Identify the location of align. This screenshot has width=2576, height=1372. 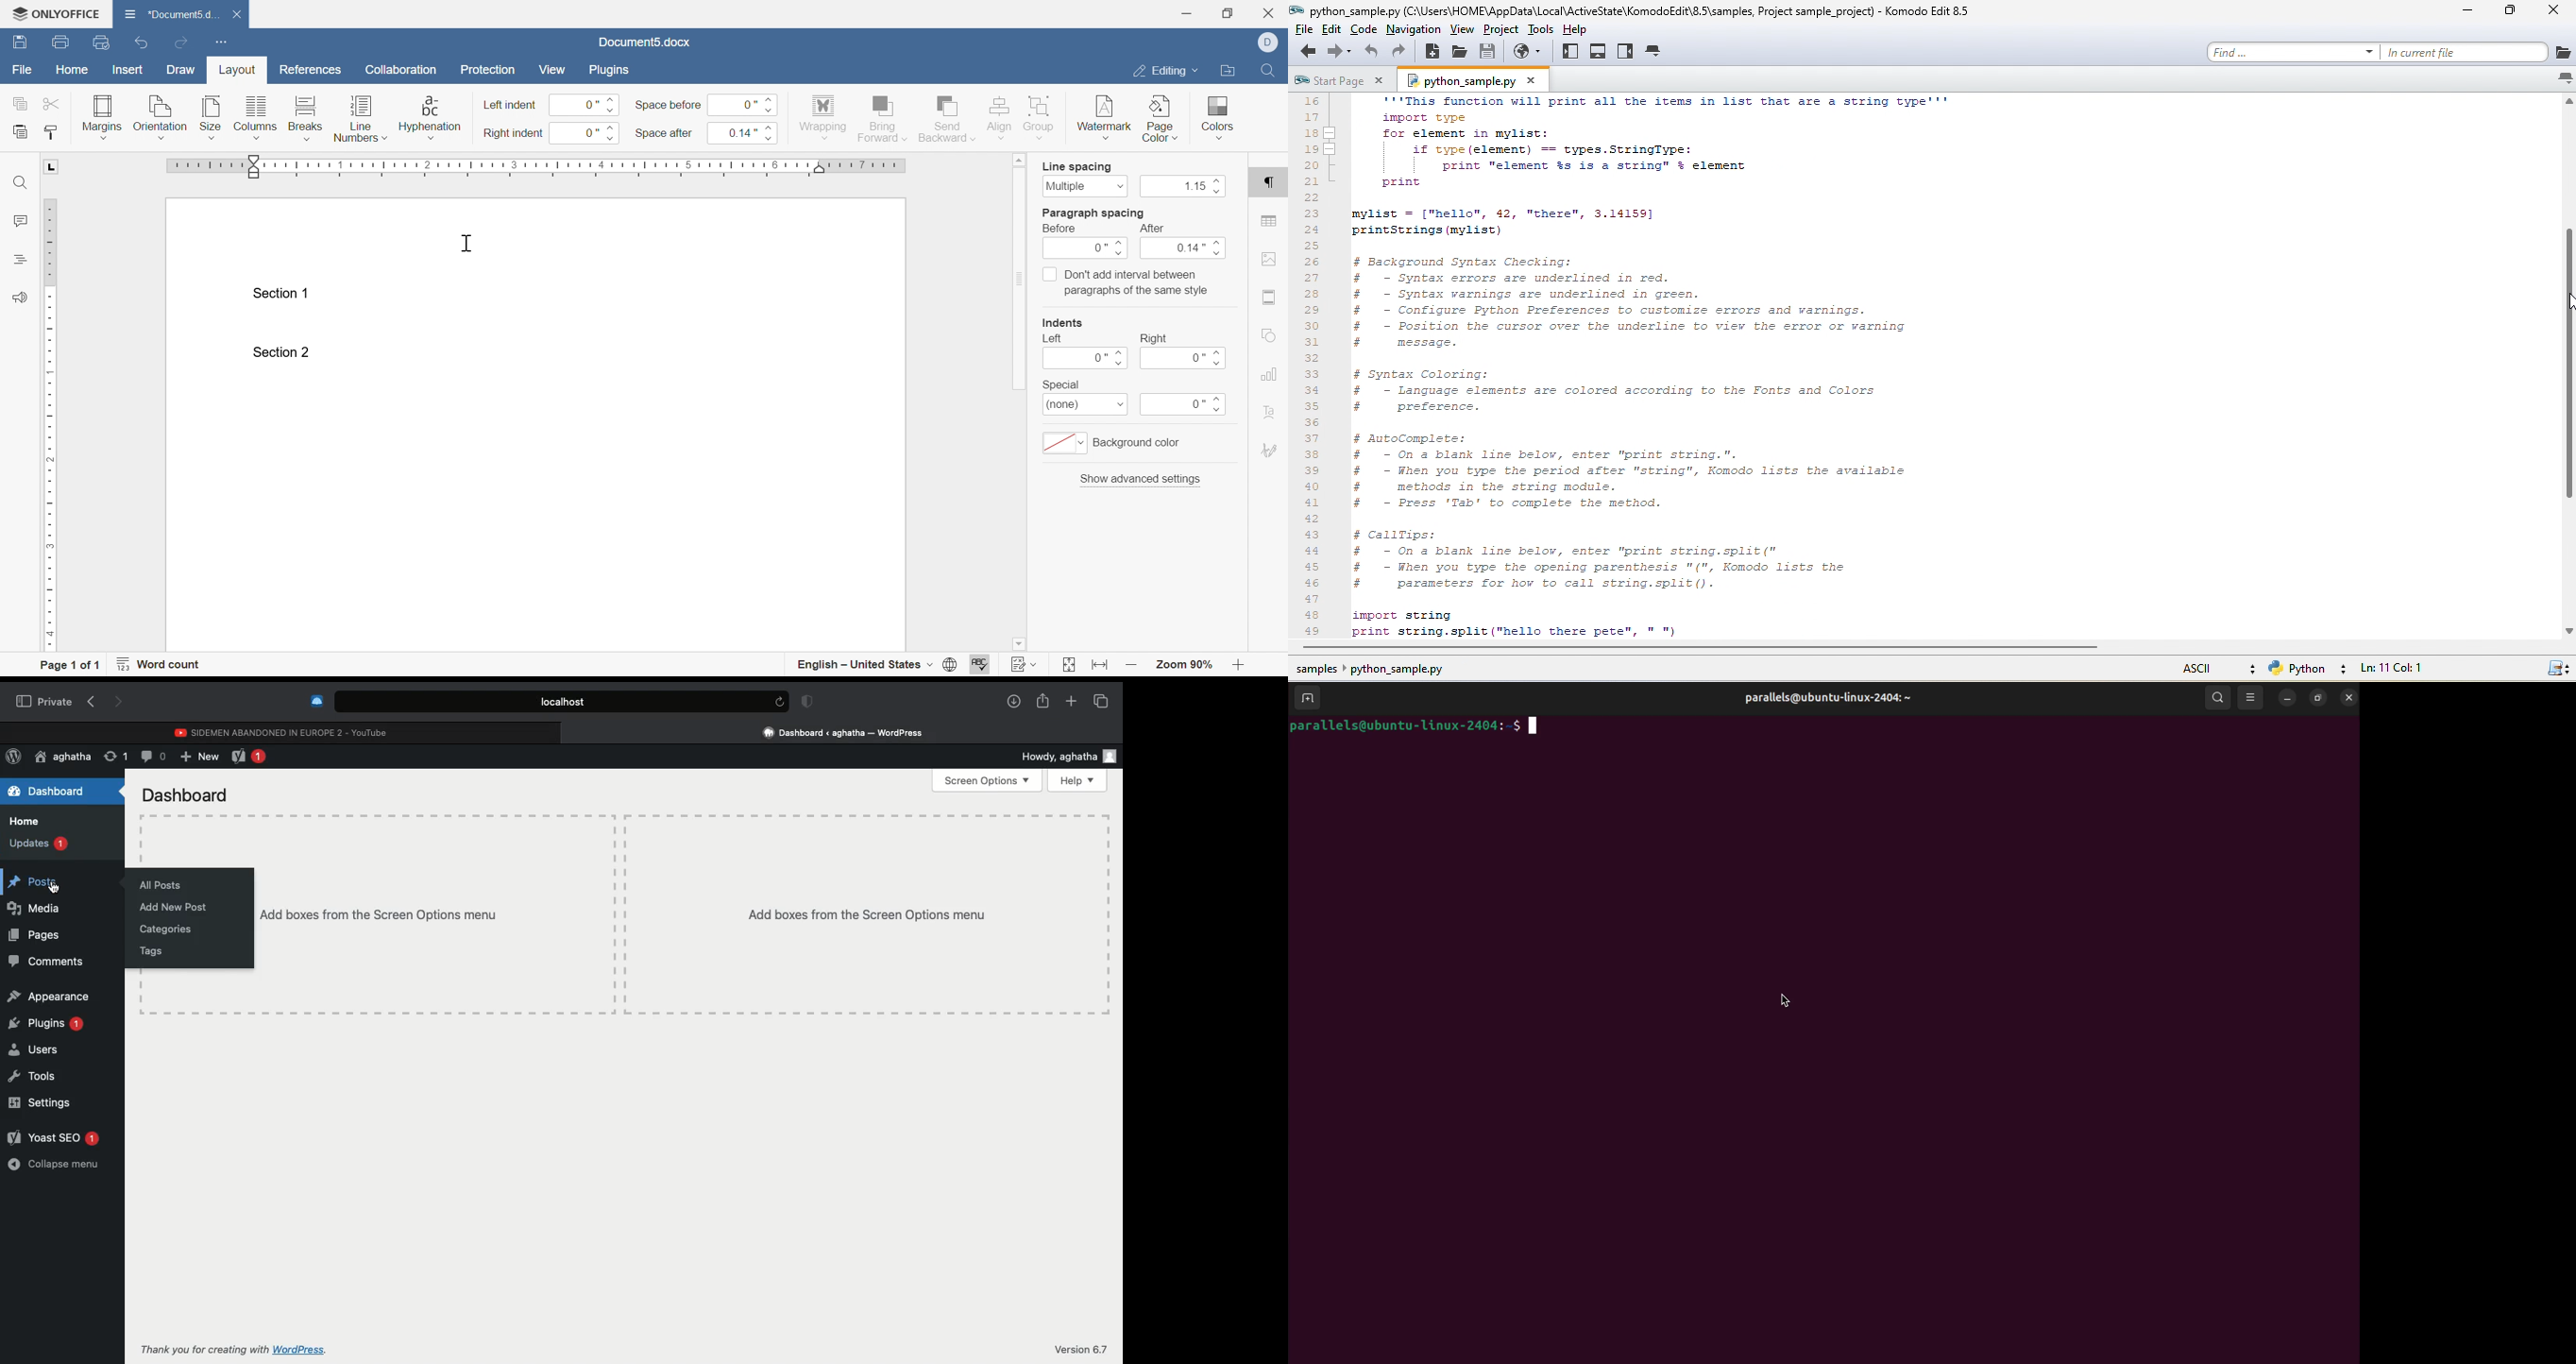
(1000, 117).